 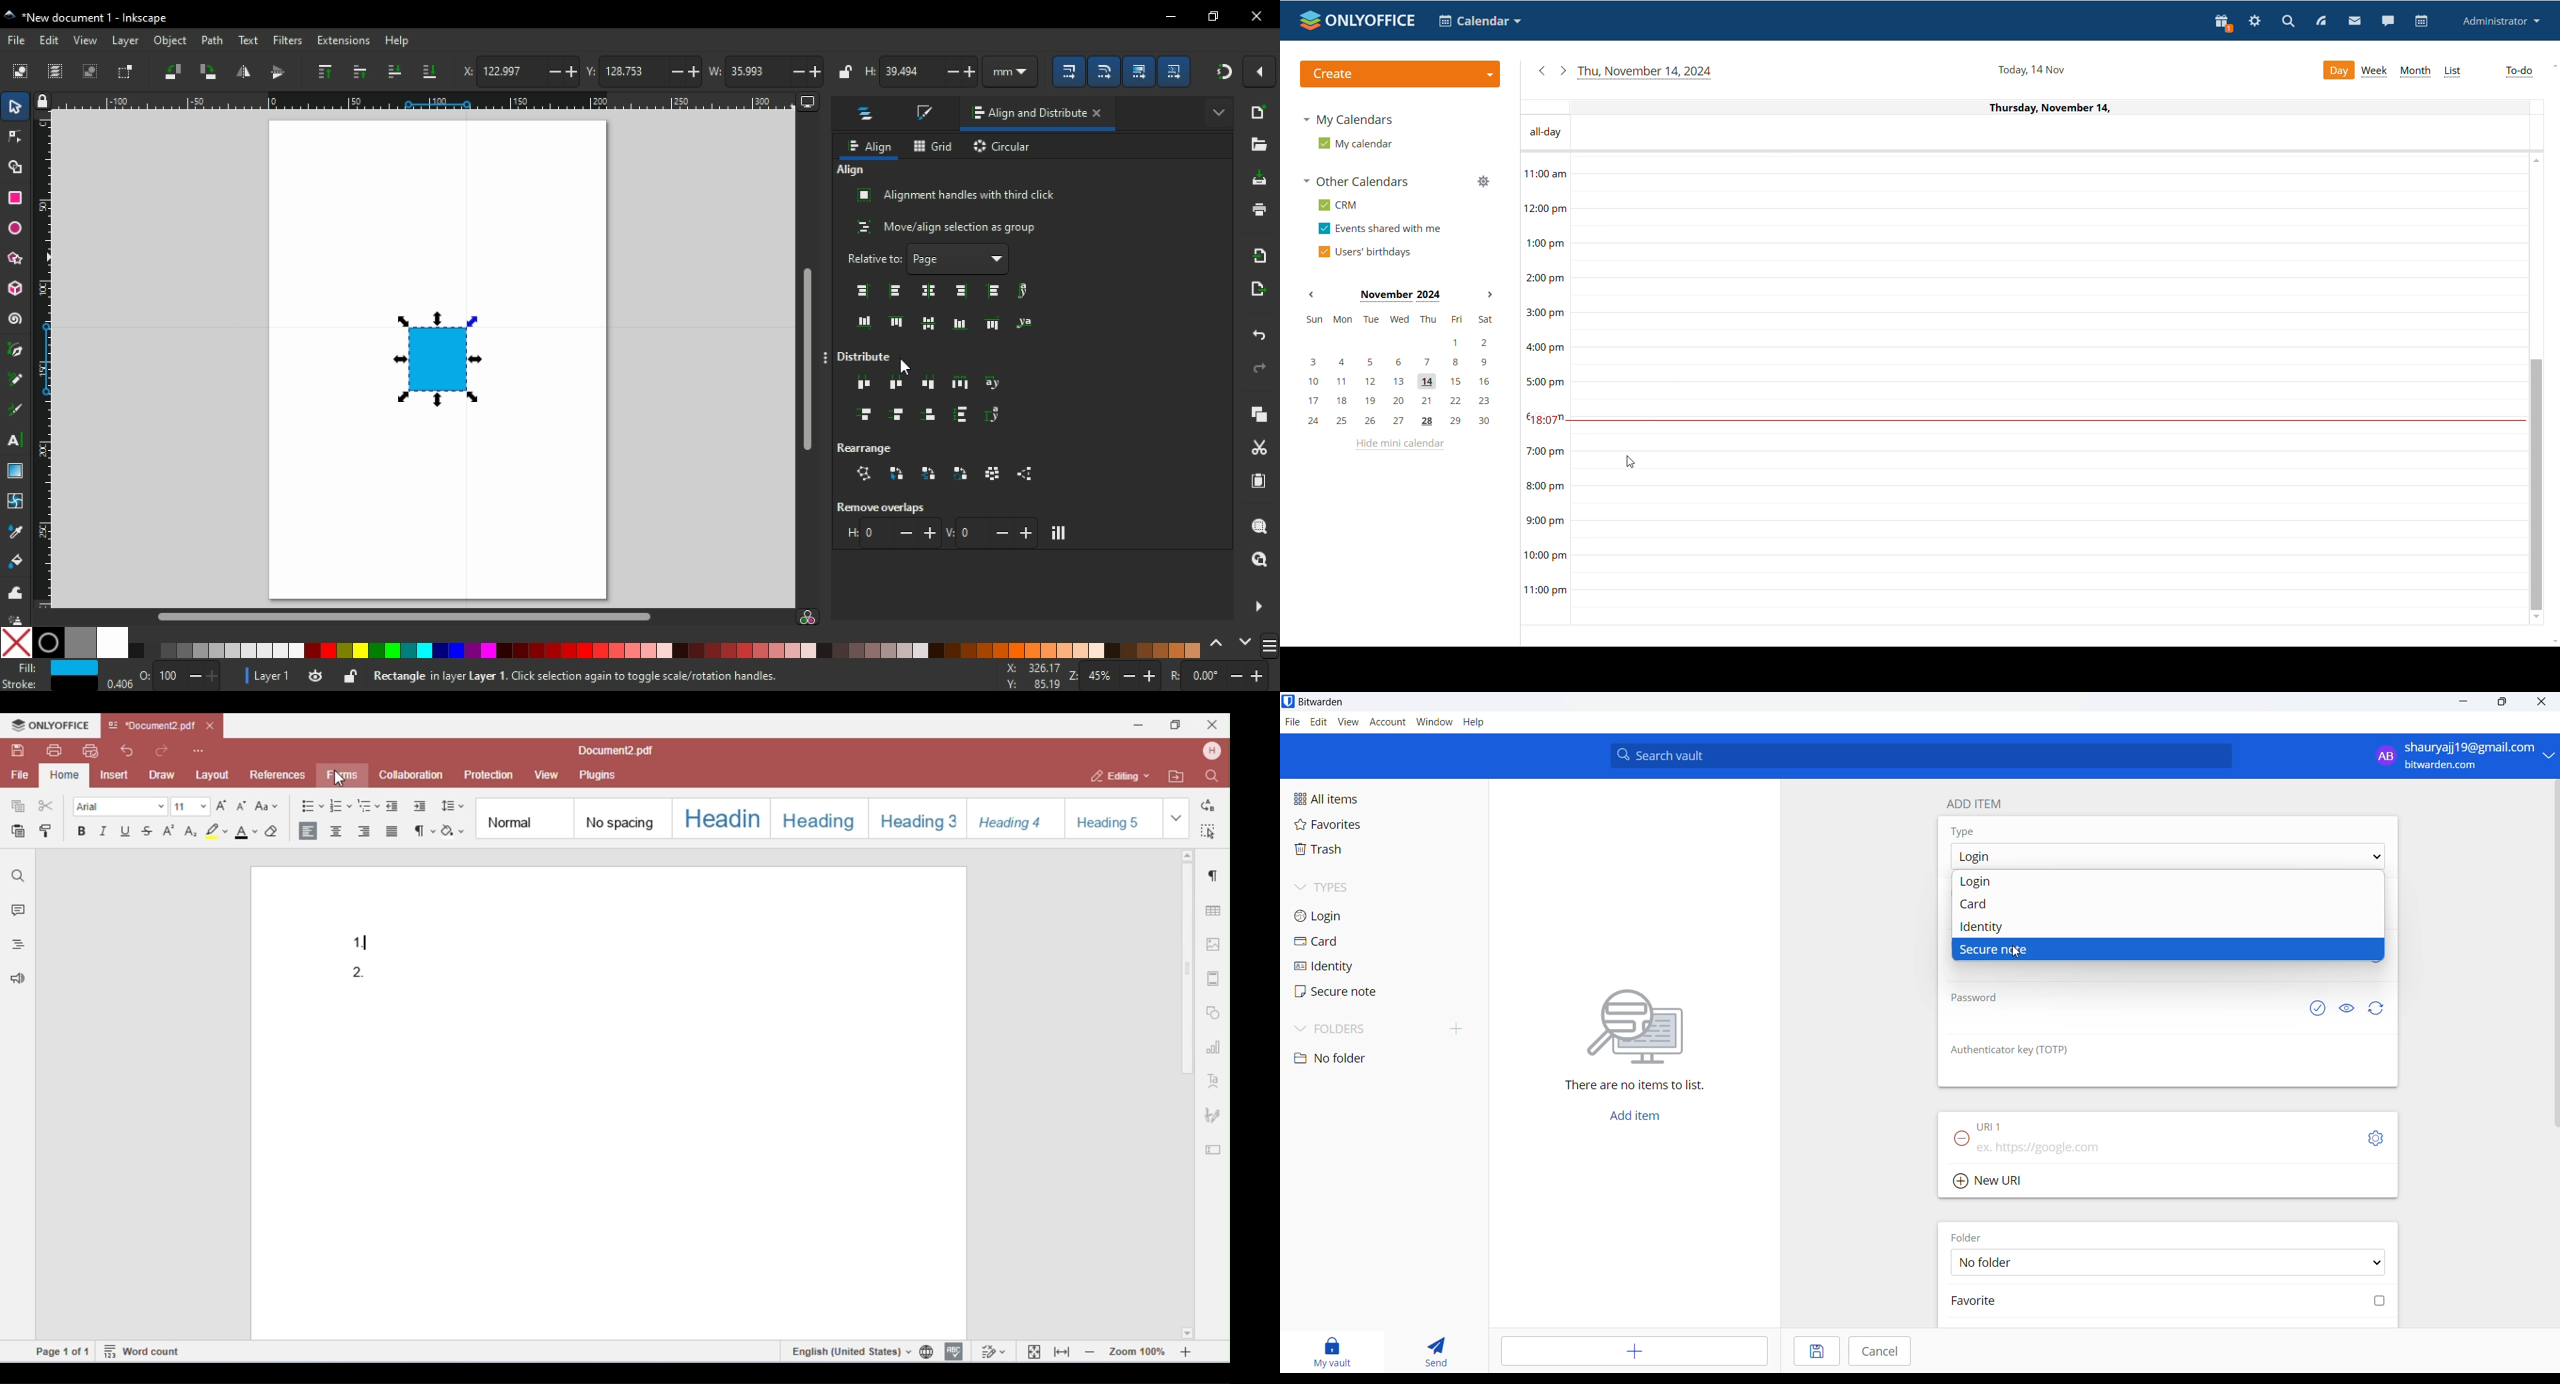 What do you see at coordinates (18, 471) in the screenshot?
I see `gradient tool` at bounding box center [18, 471].